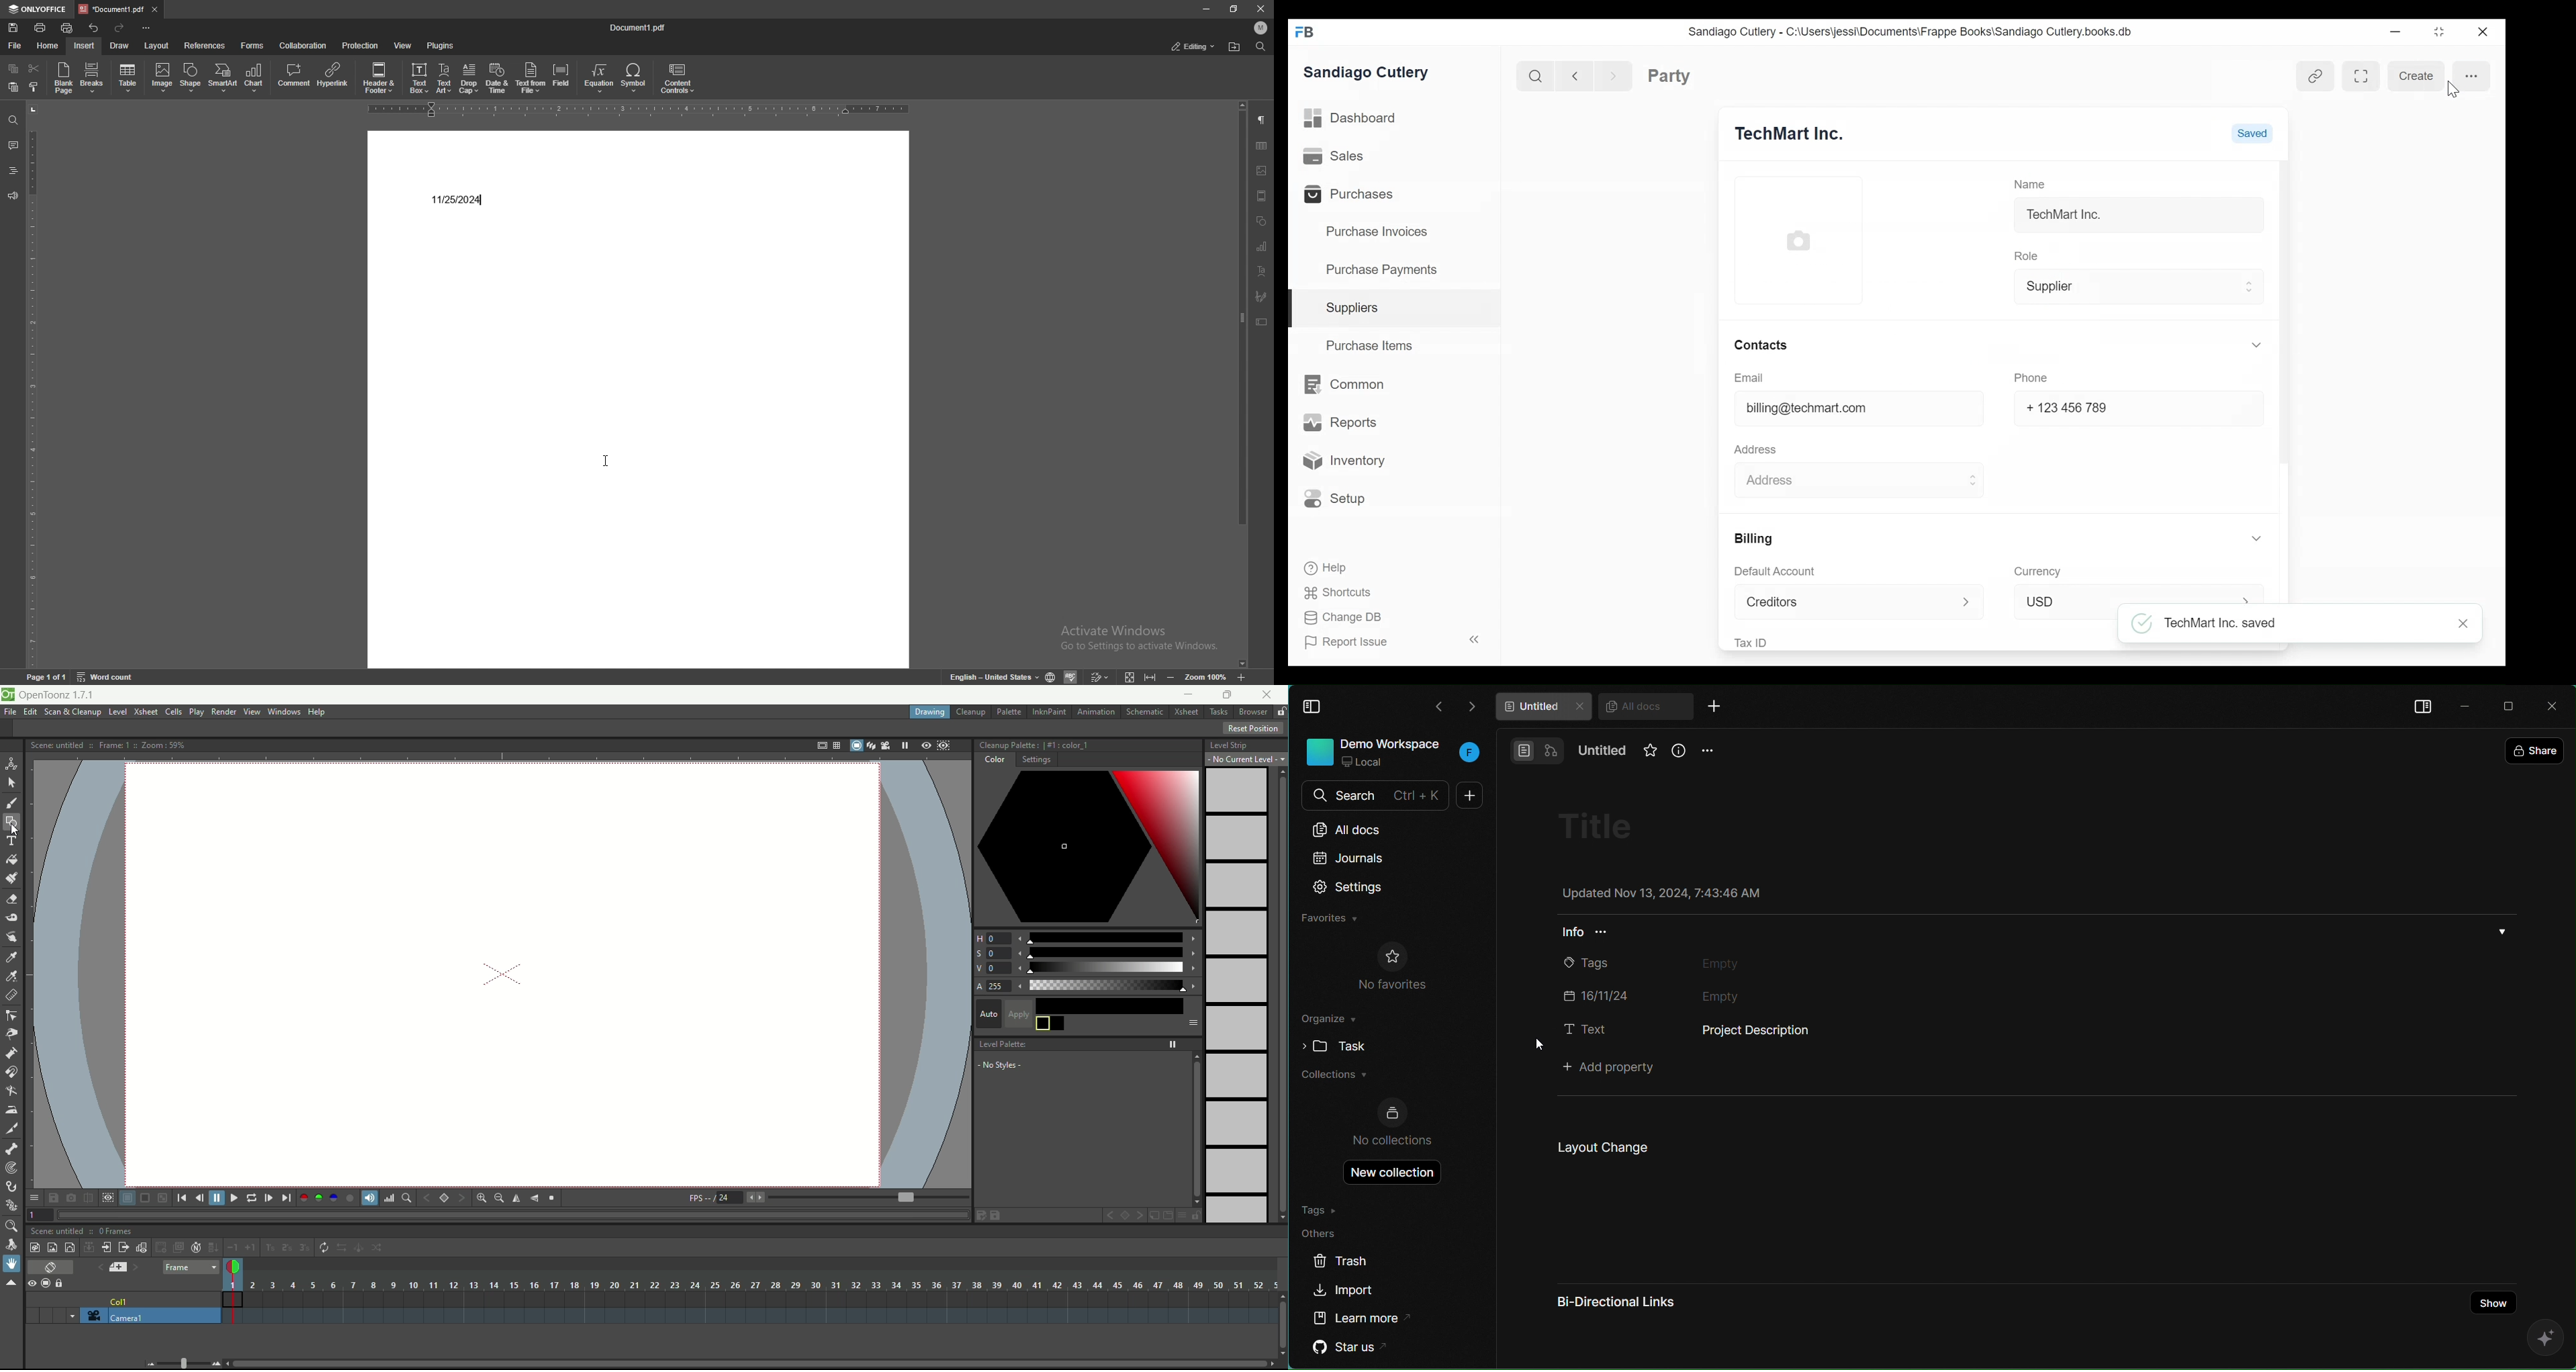  Describe the element at coordinates (1348, 616) in the screenshot. I see `Change DB` at that location.